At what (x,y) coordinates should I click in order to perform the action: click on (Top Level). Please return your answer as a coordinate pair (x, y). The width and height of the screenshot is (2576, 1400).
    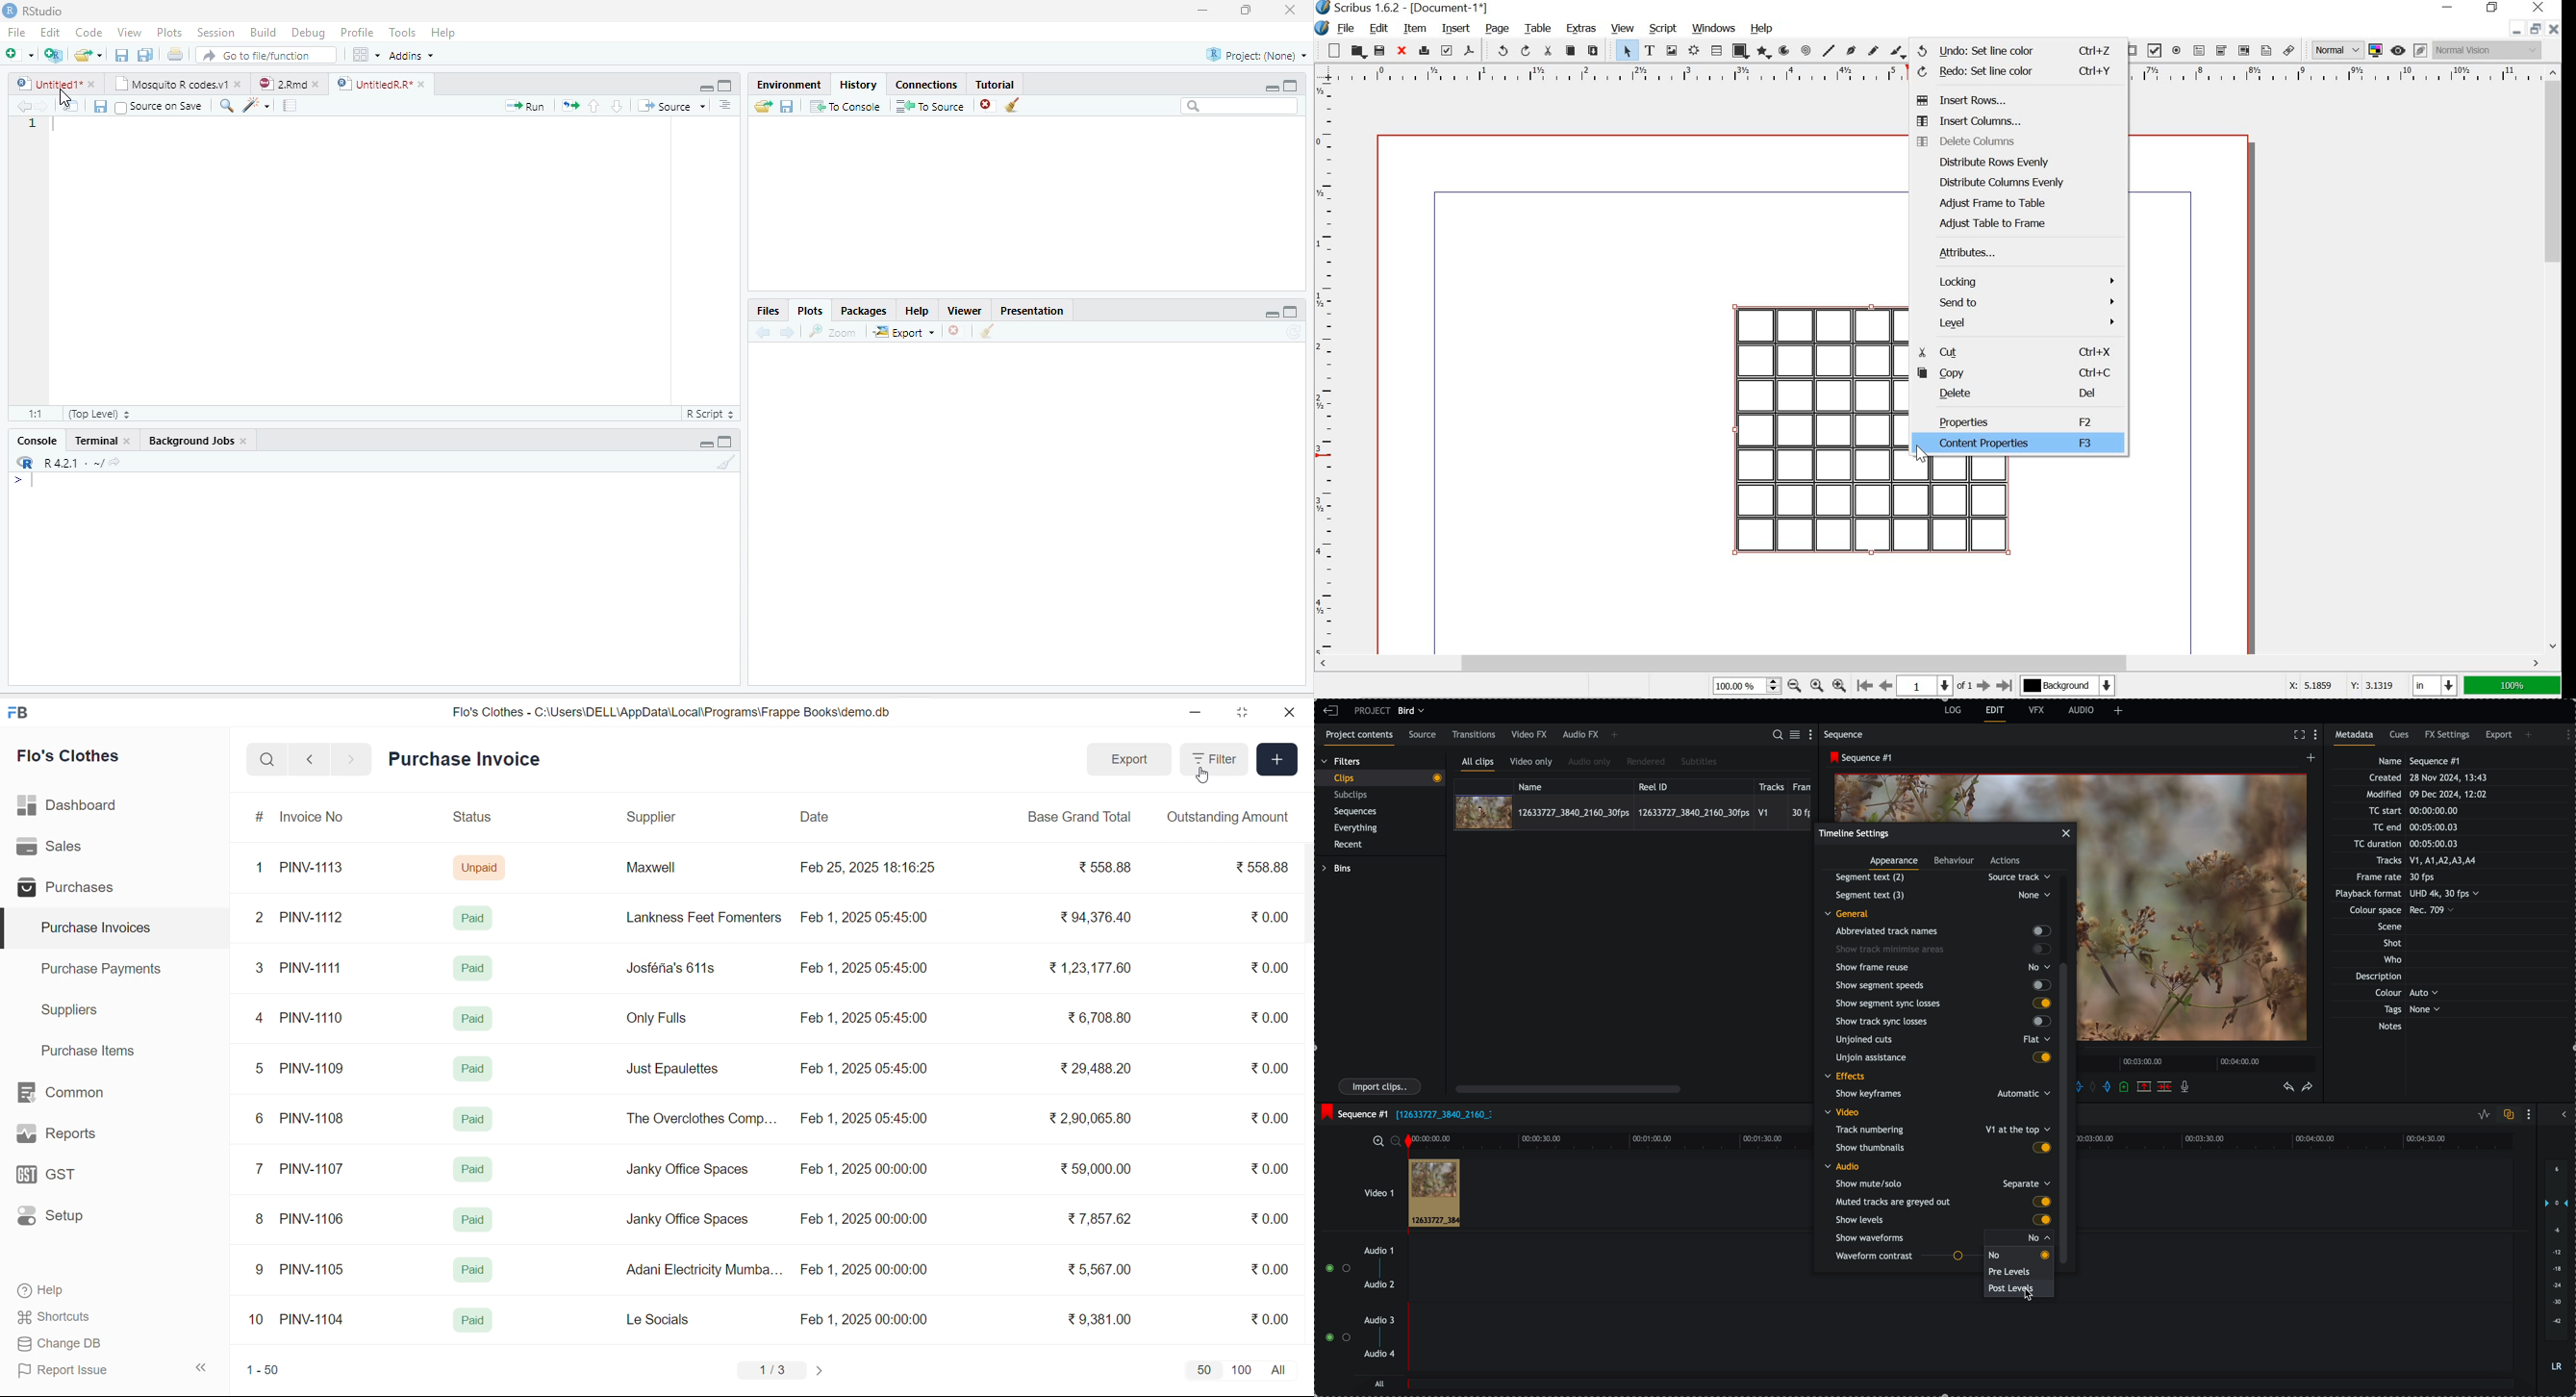
    Looking at the image, I should click on (98, 414).